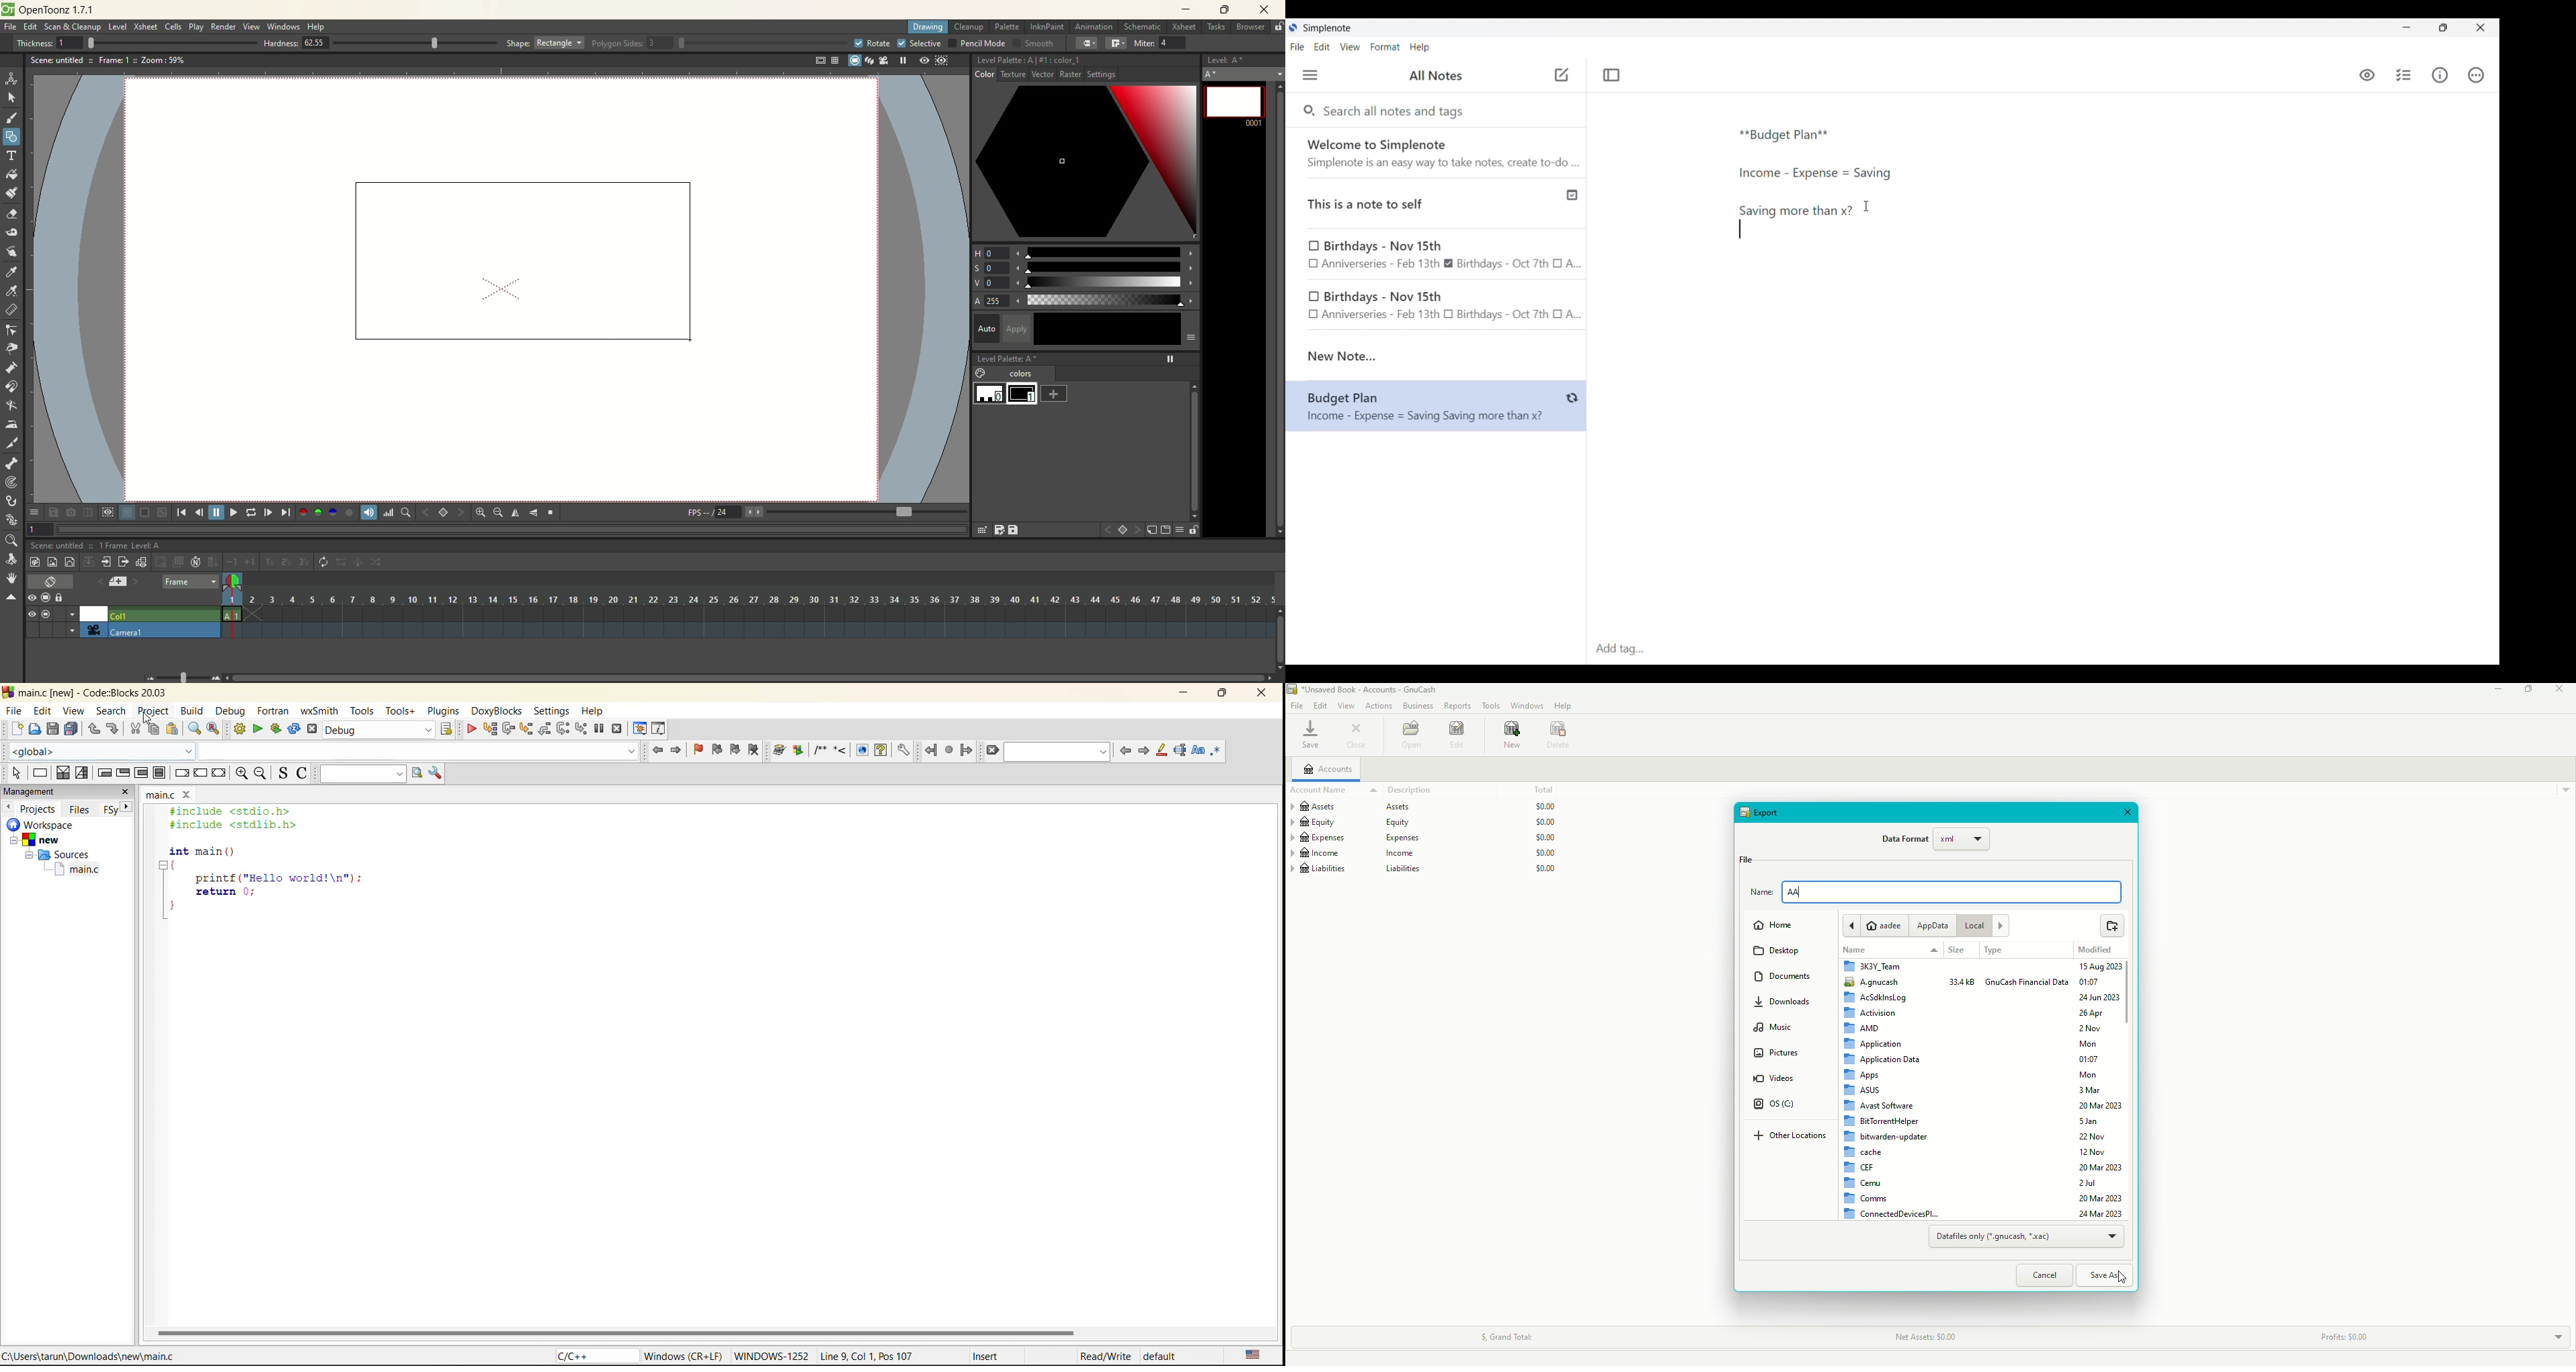 The width and height of the screenshot is (2576, 1372). Describe the element at coordinates (1385, 47) in the screenshot. I see `Format menu` at that location.